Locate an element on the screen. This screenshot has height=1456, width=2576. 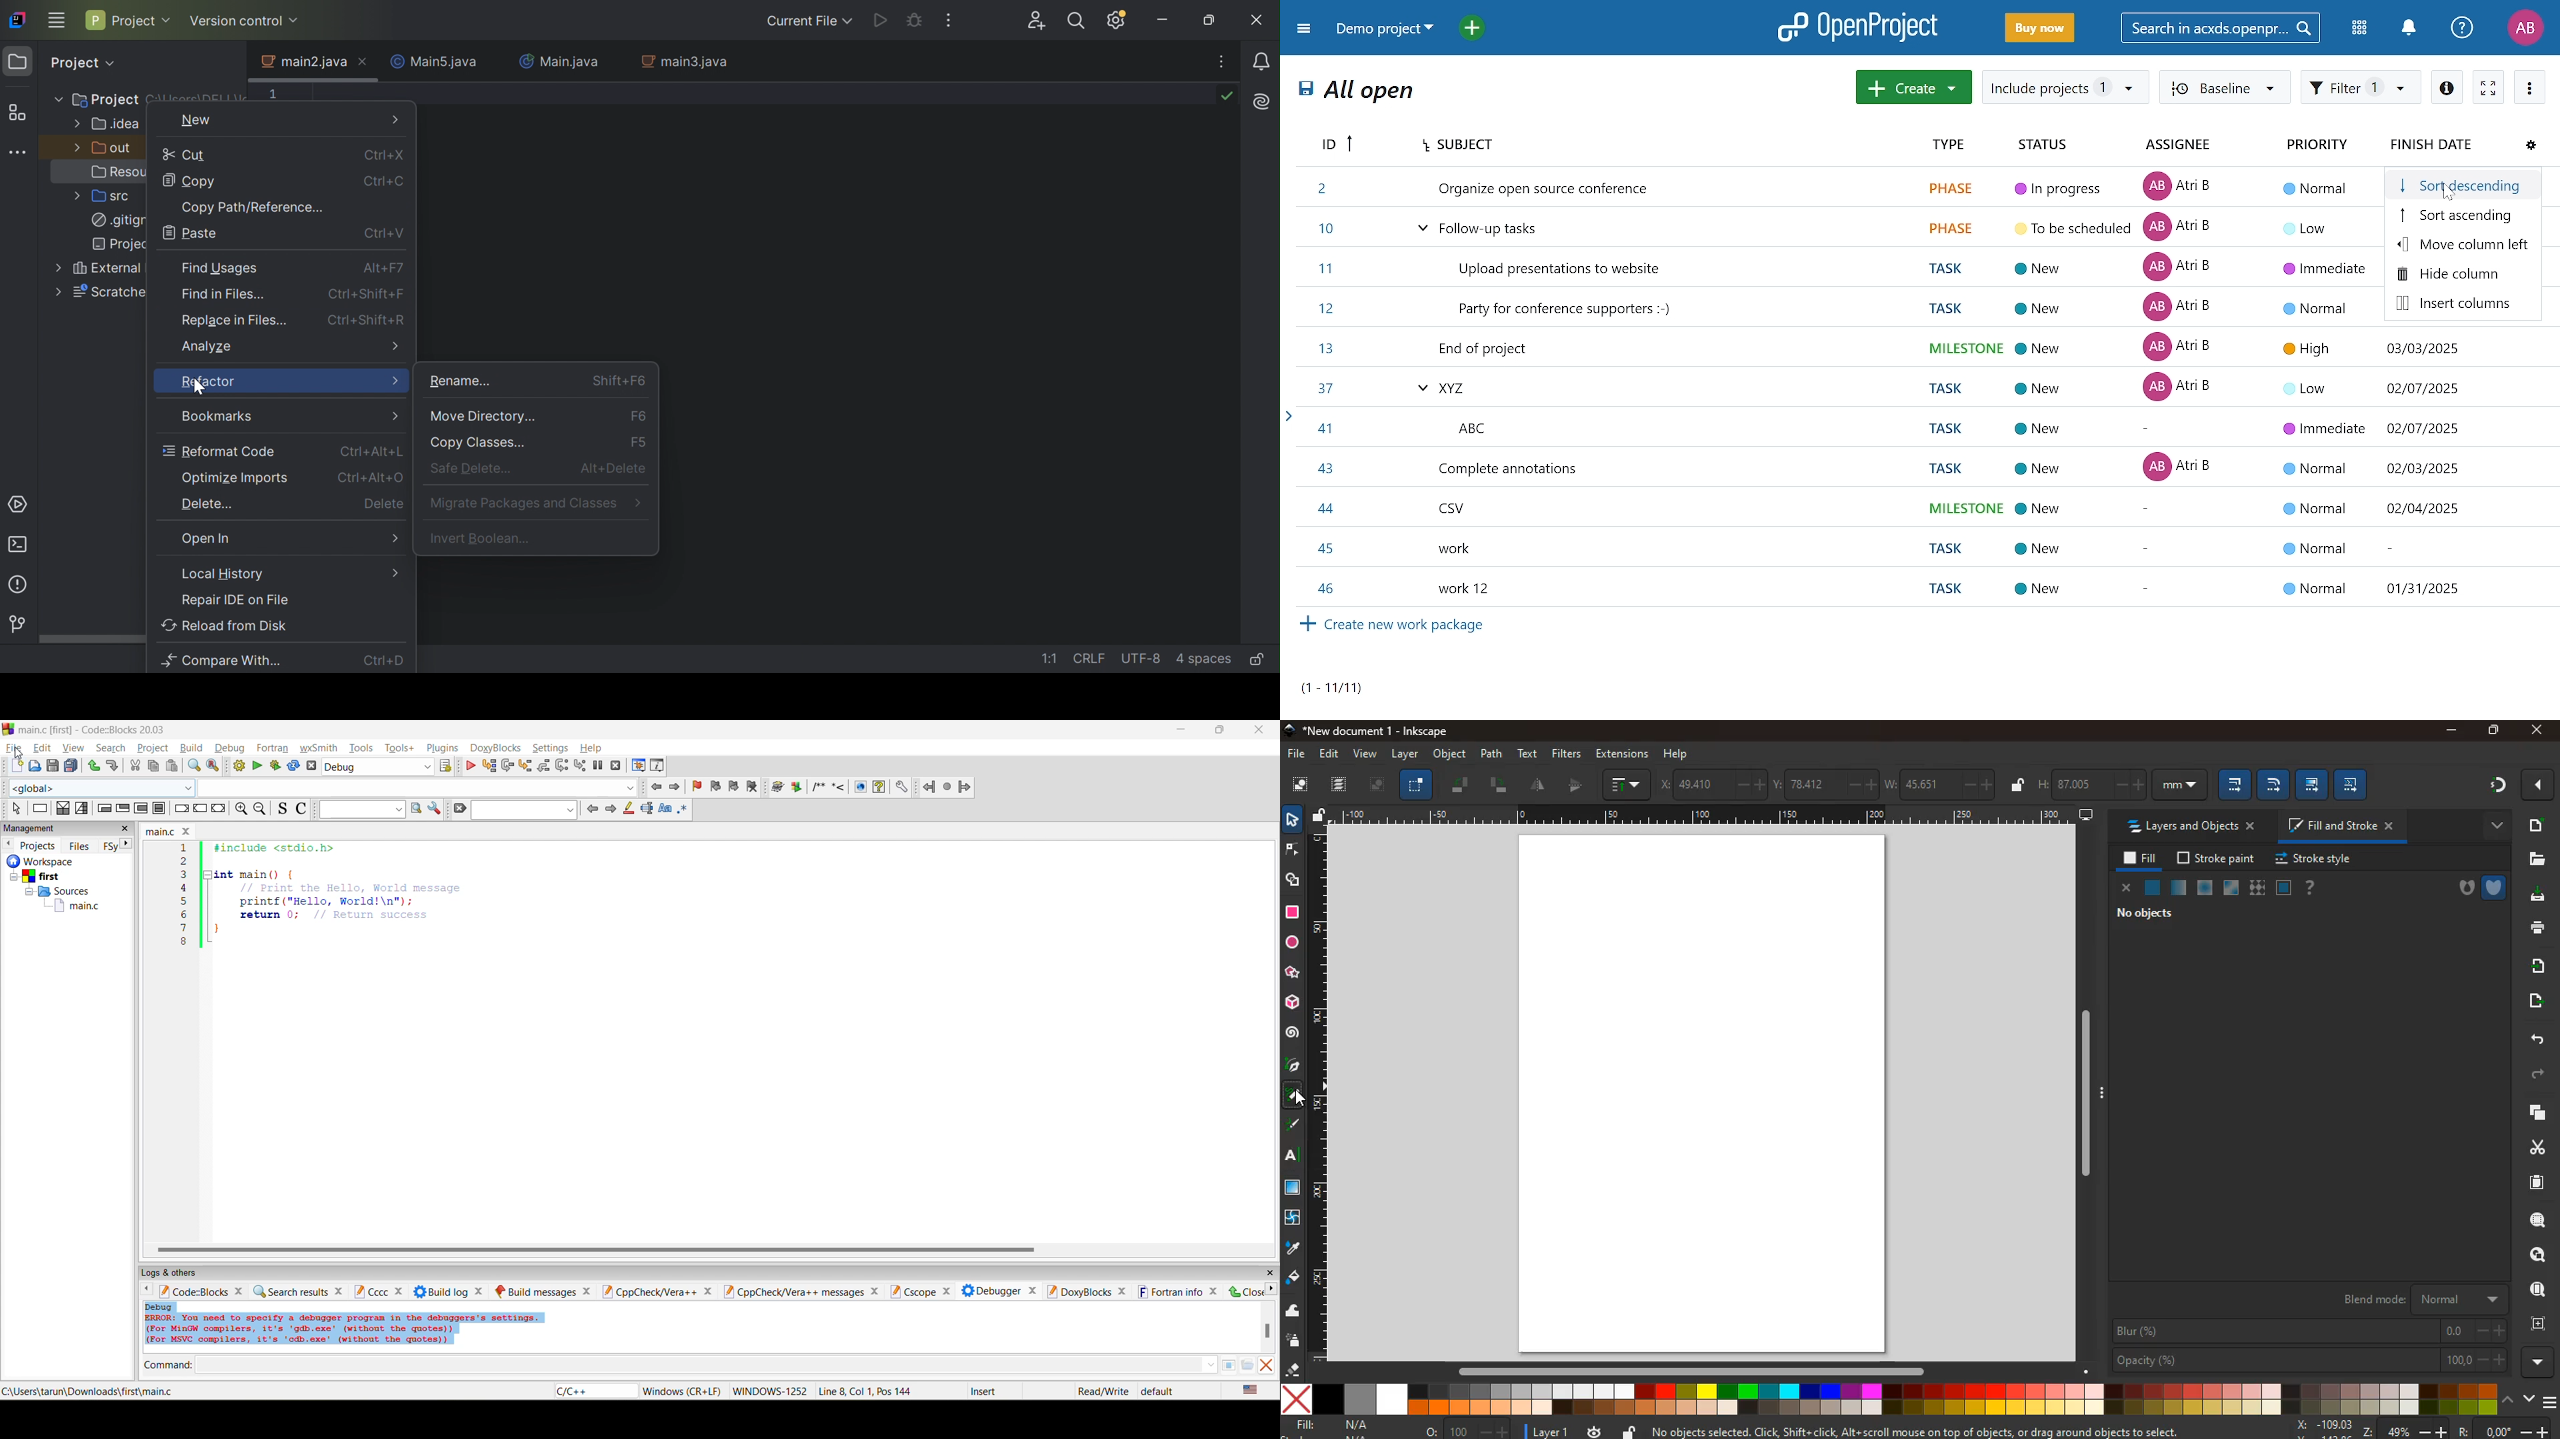
Find Usages is located at coordinates (222, 269).